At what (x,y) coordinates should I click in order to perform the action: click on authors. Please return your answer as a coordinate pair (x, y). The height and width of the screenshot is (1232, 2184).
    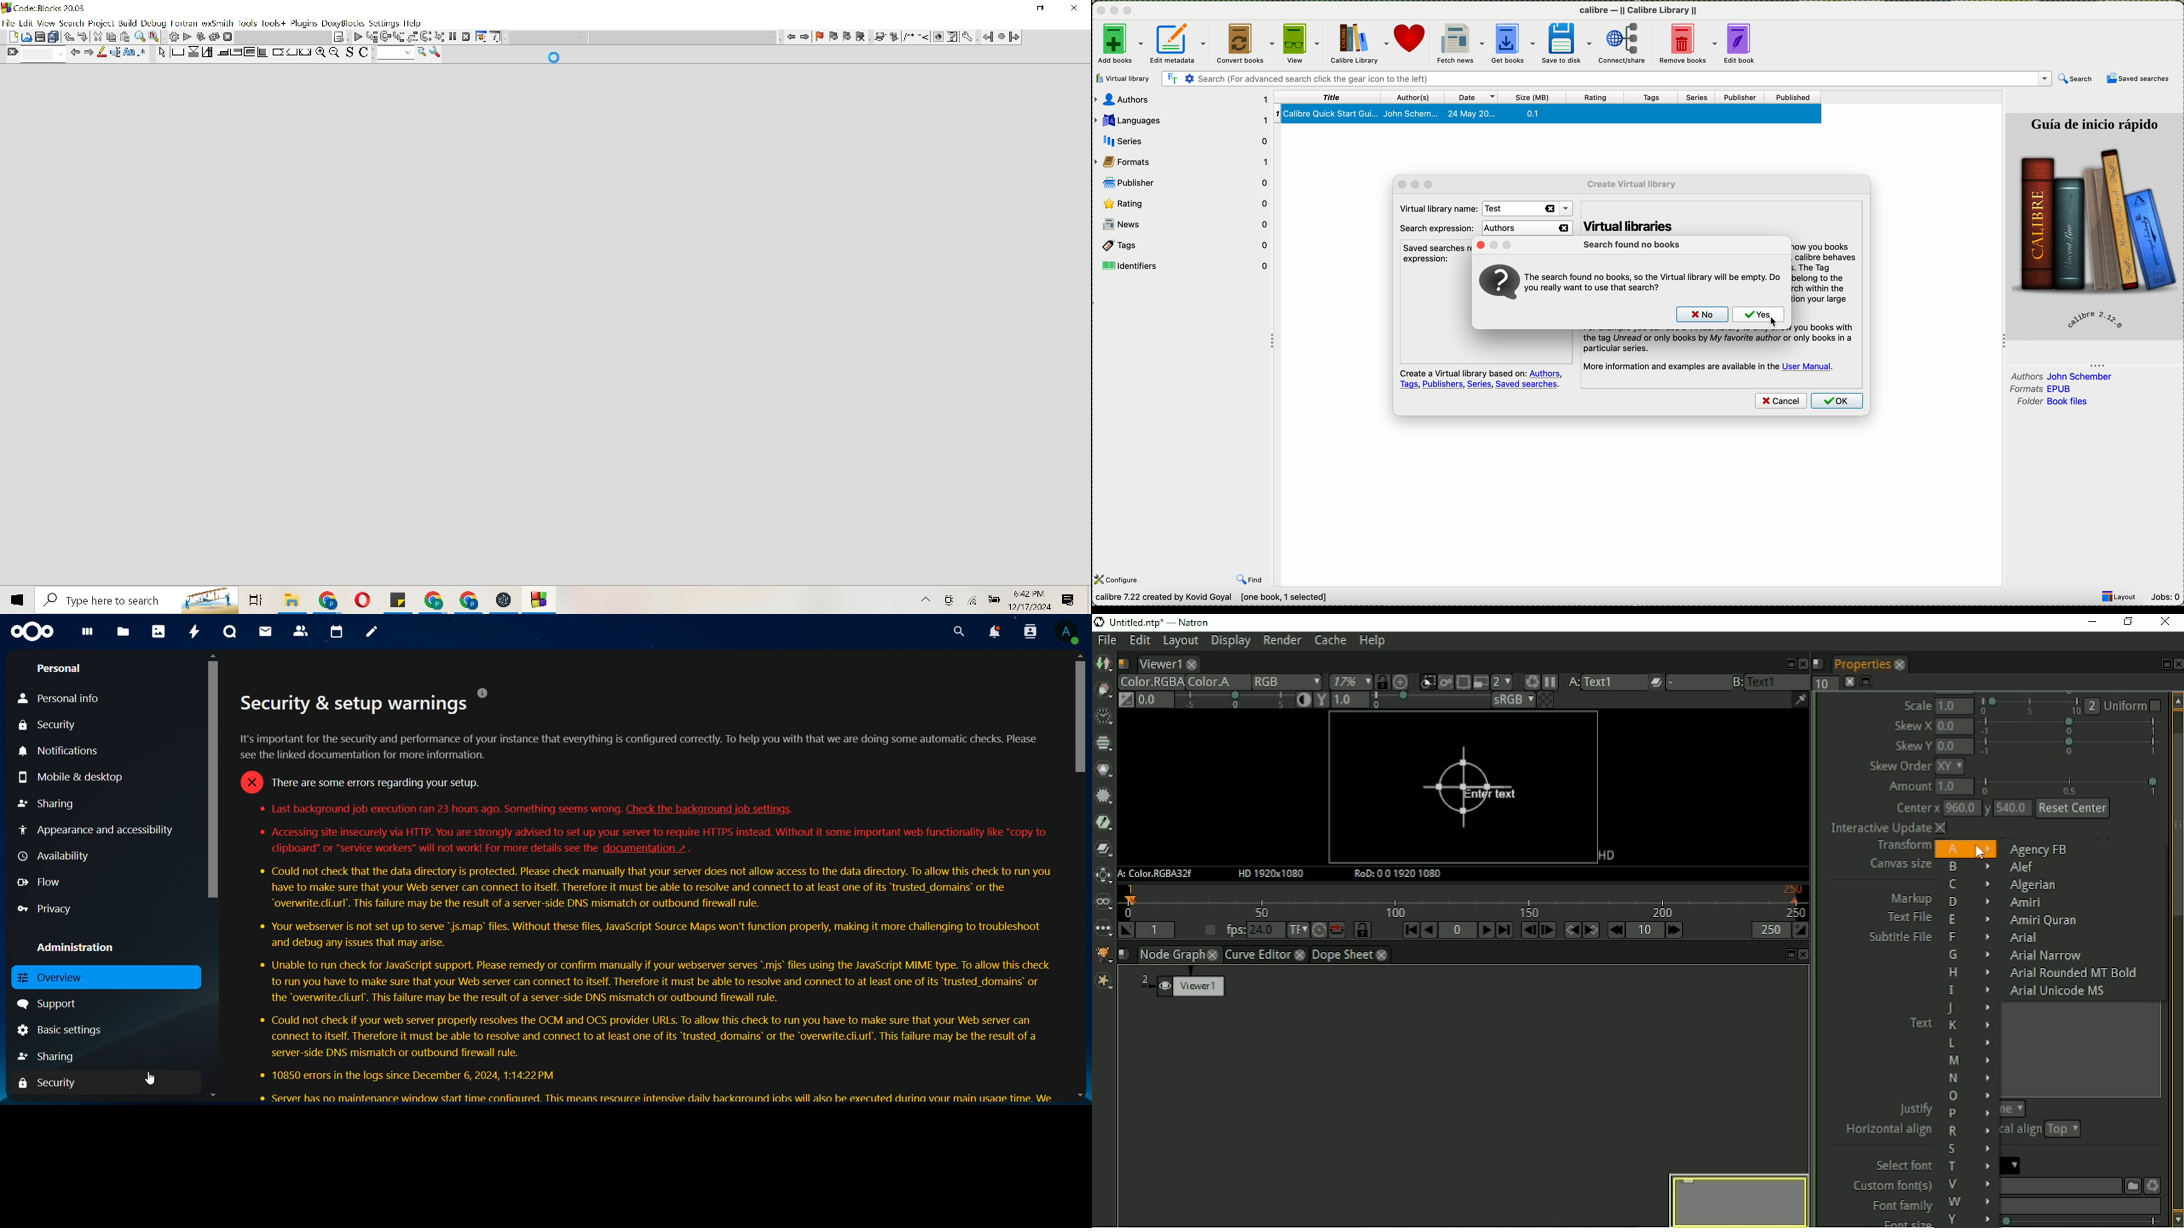
    Looking at the image, I should click on (1415, 97).